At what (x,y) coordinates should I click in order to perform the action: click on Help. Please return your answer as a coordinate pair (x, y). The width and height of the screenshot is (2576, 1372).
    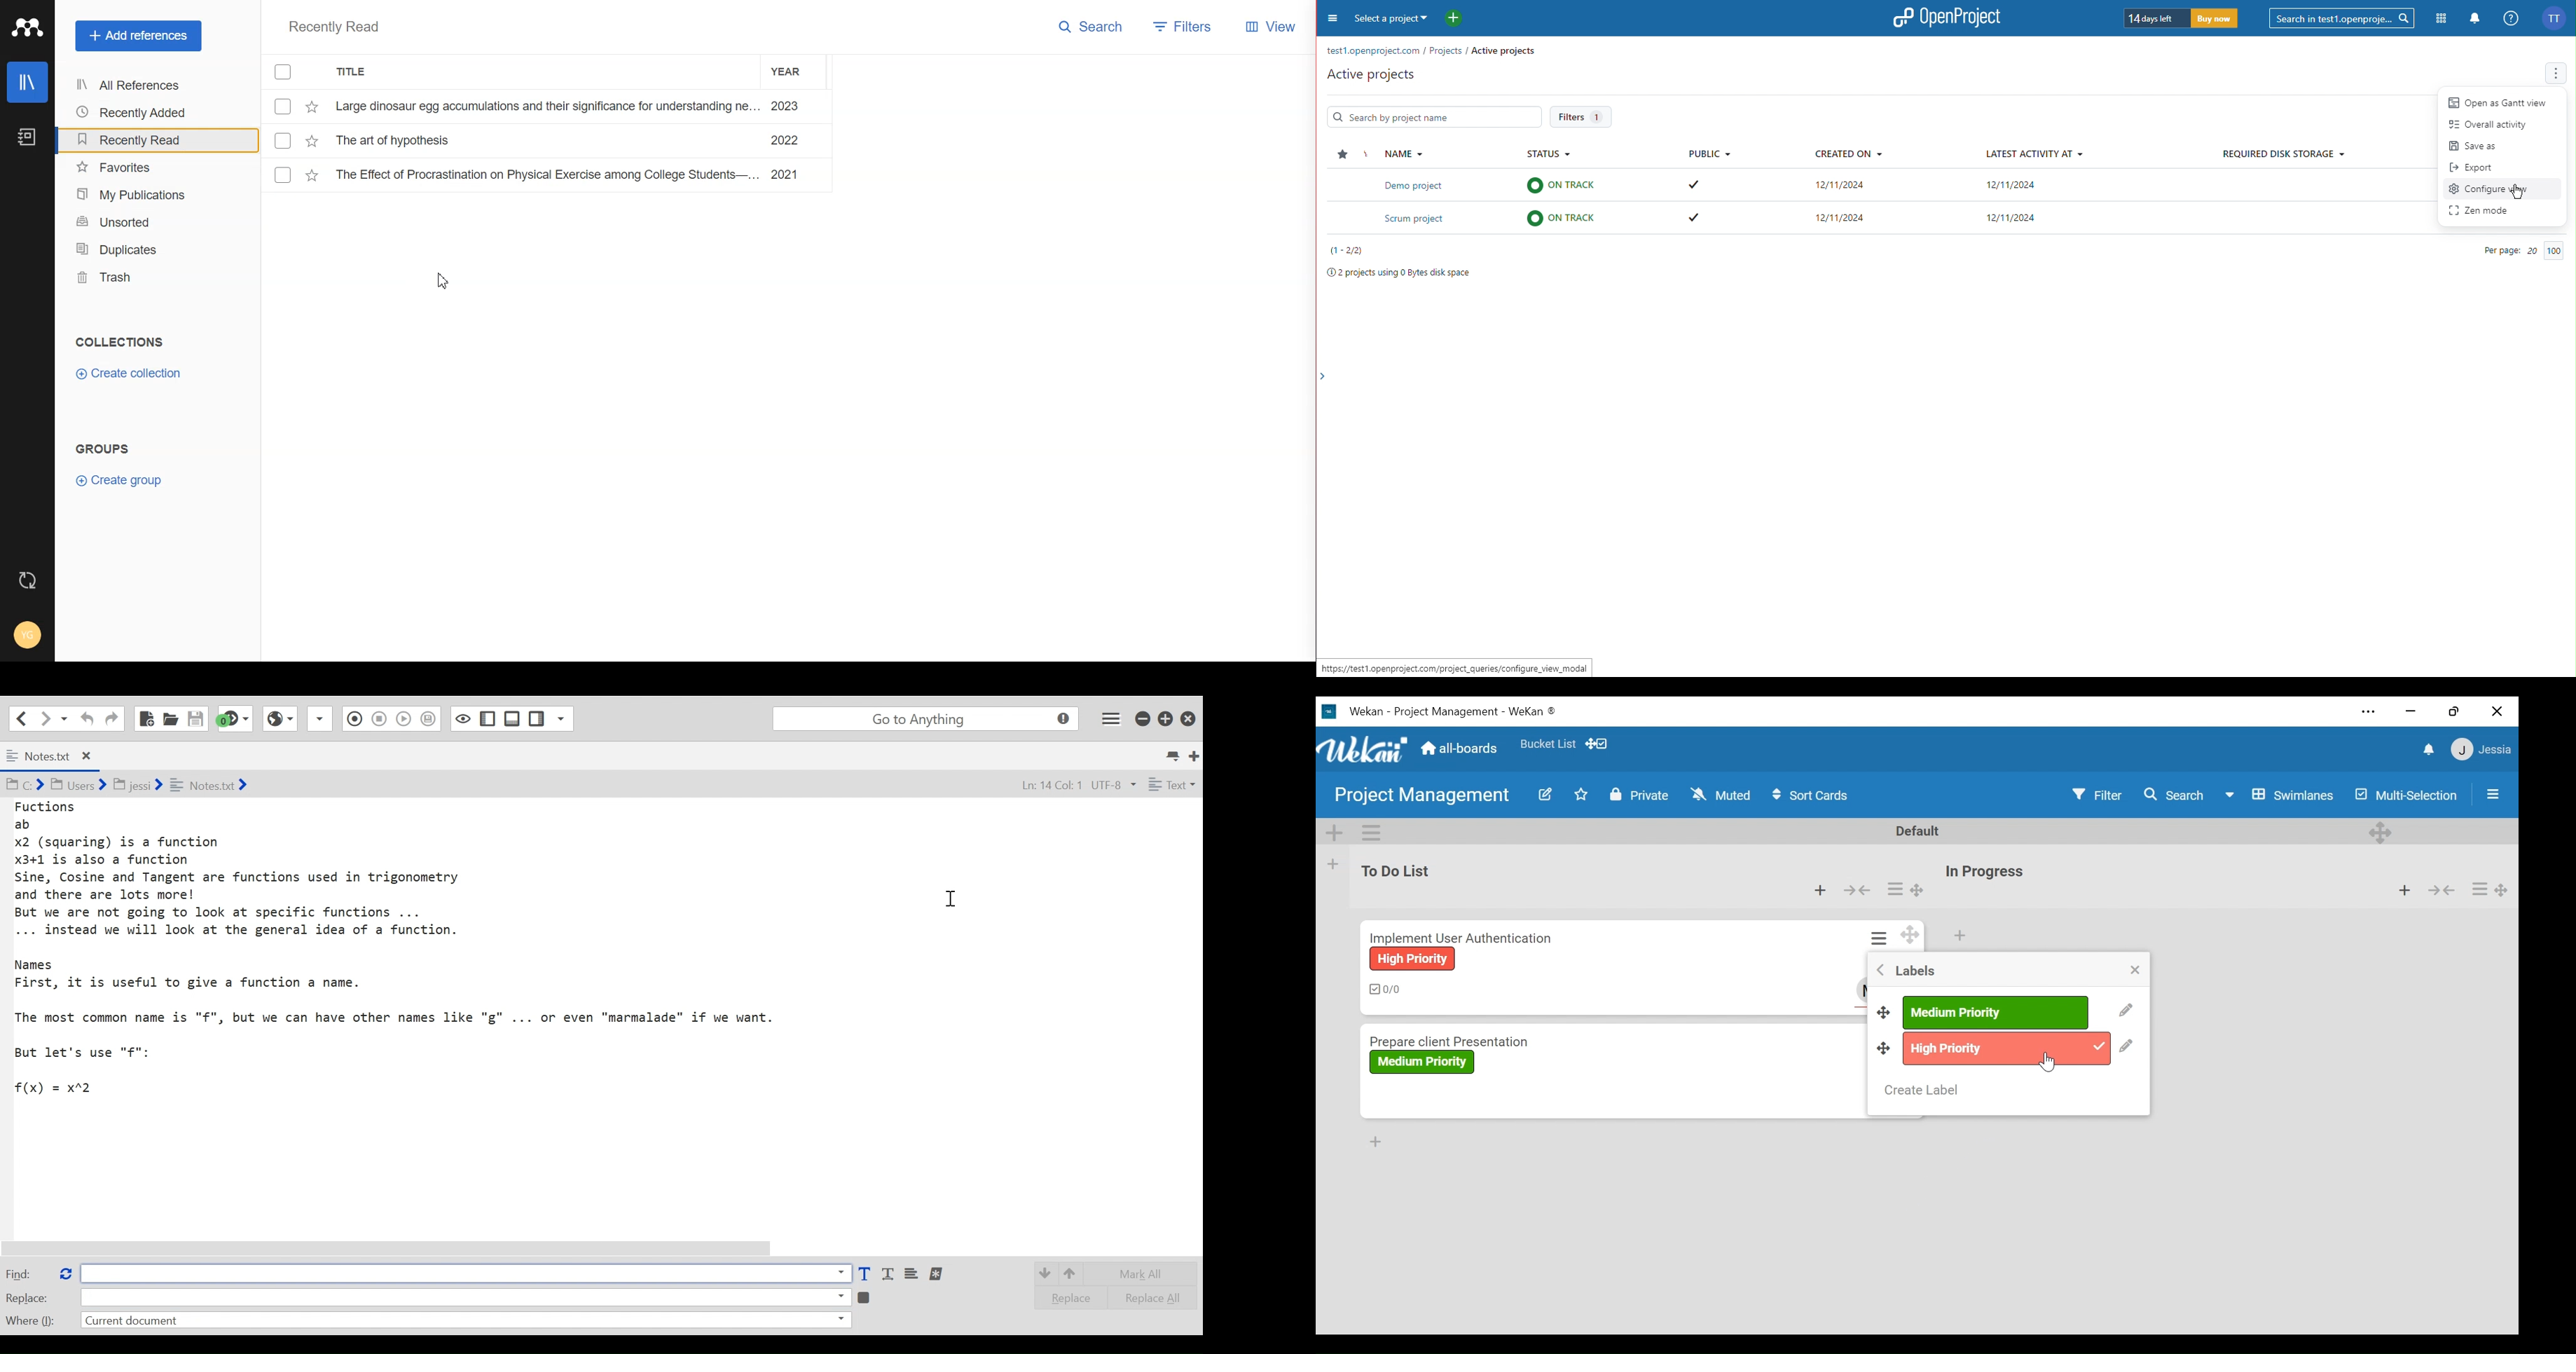
    Looking at the image, I should click on (2511, 20).